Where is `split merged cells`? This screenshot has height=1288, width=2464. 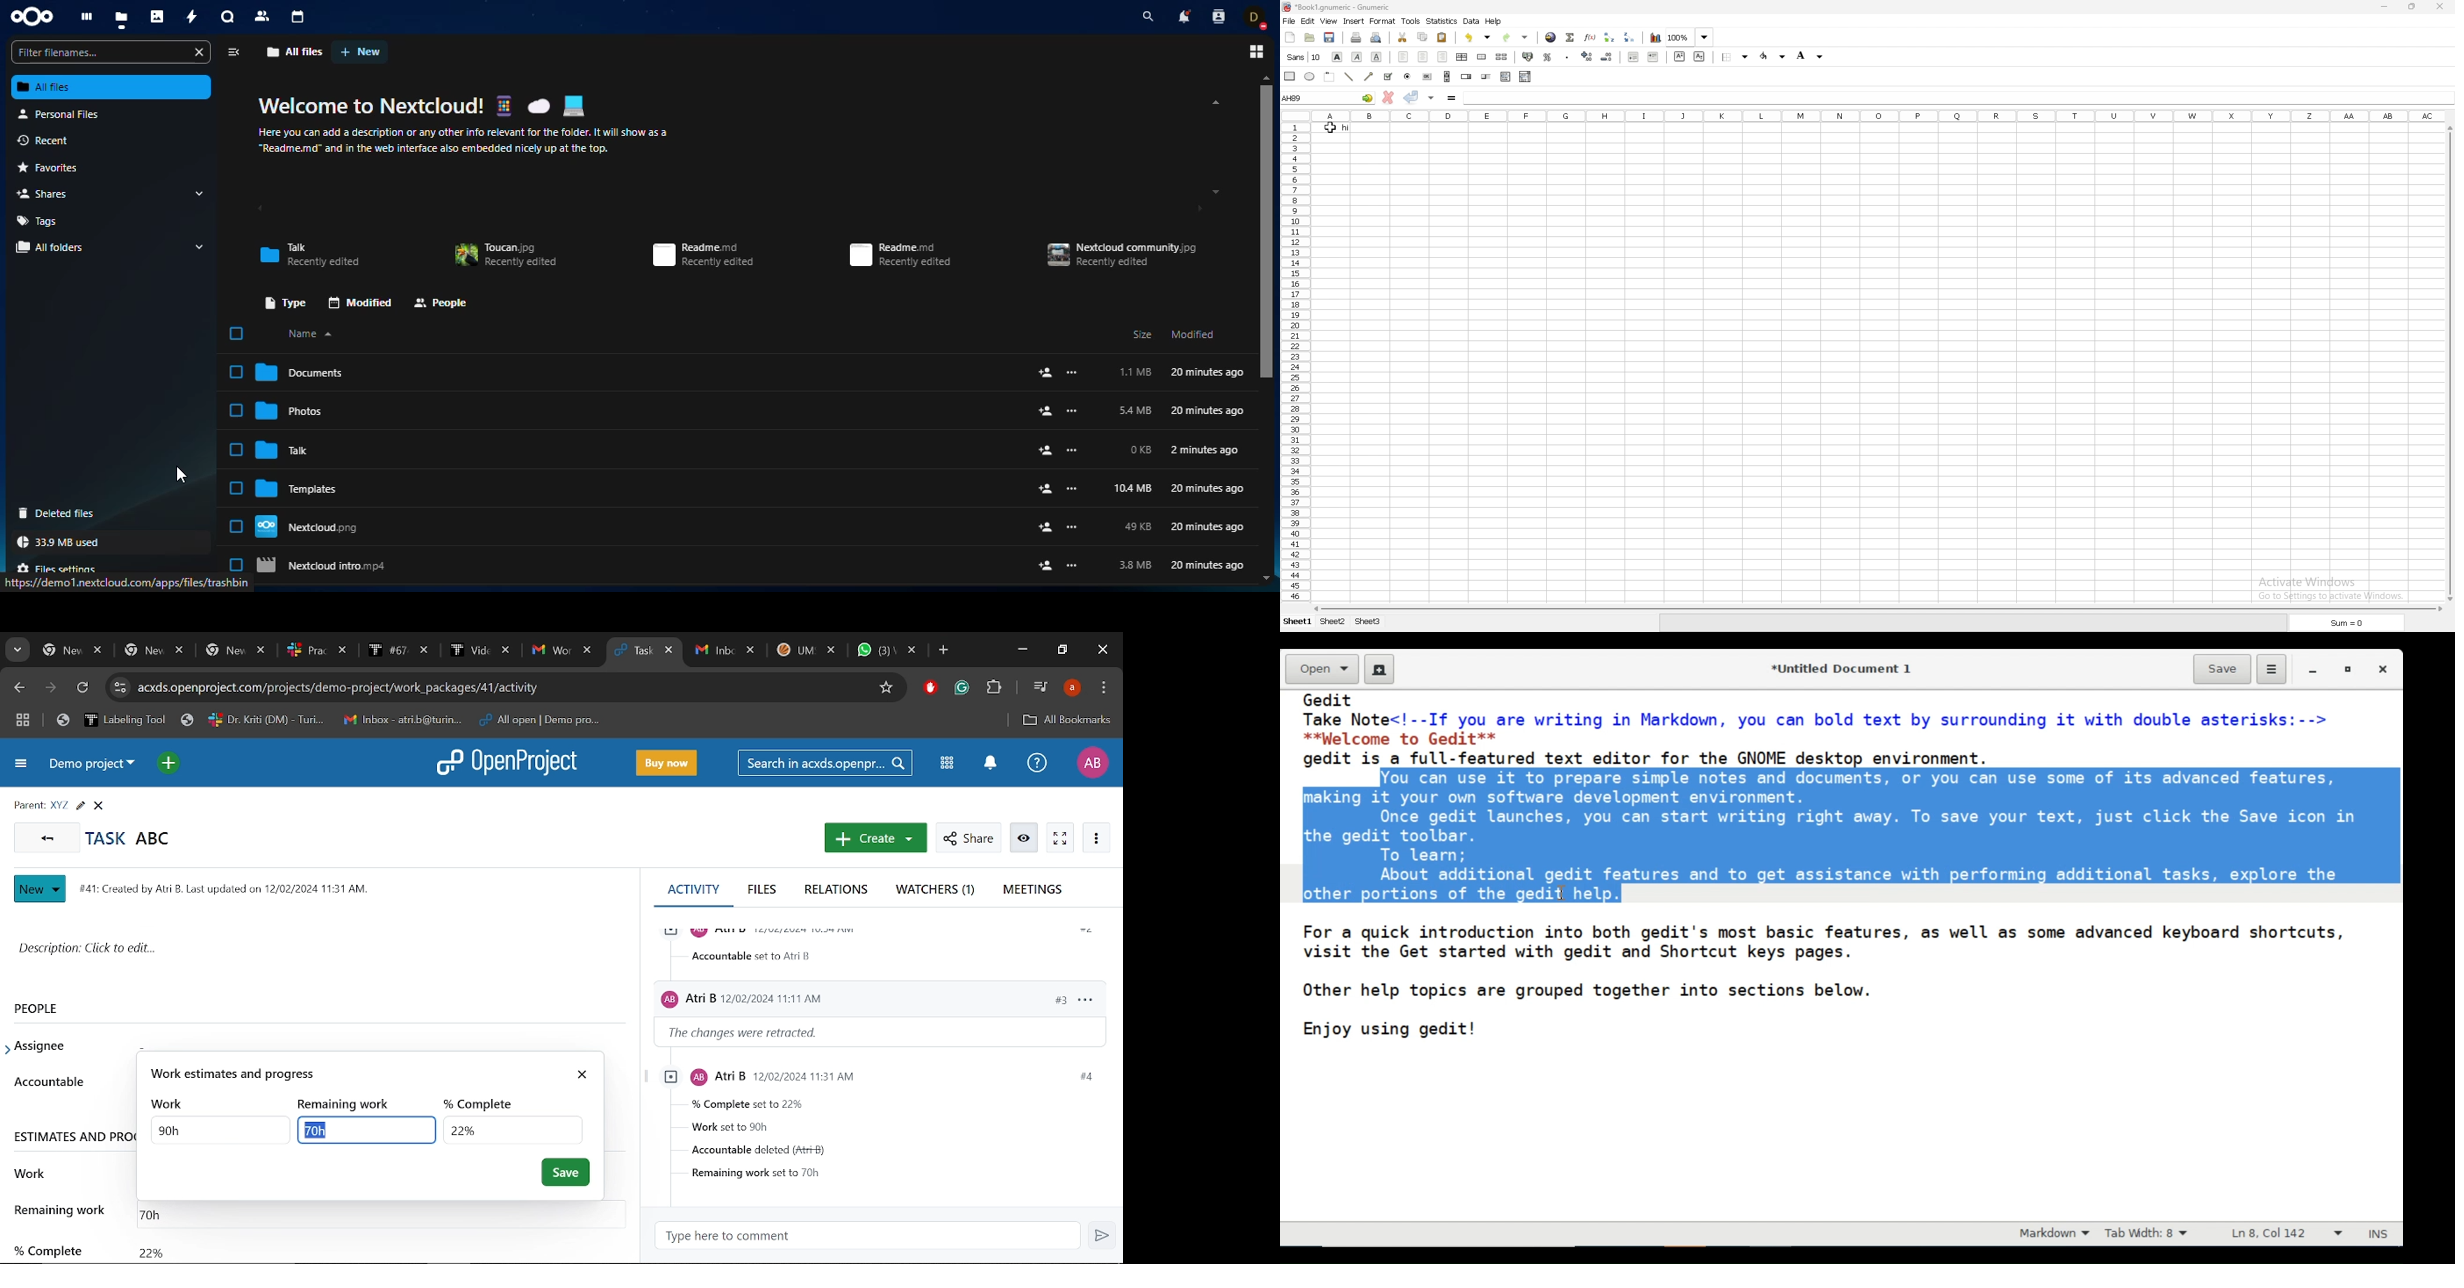
split merged cells is located at coordinates (1502, 58).